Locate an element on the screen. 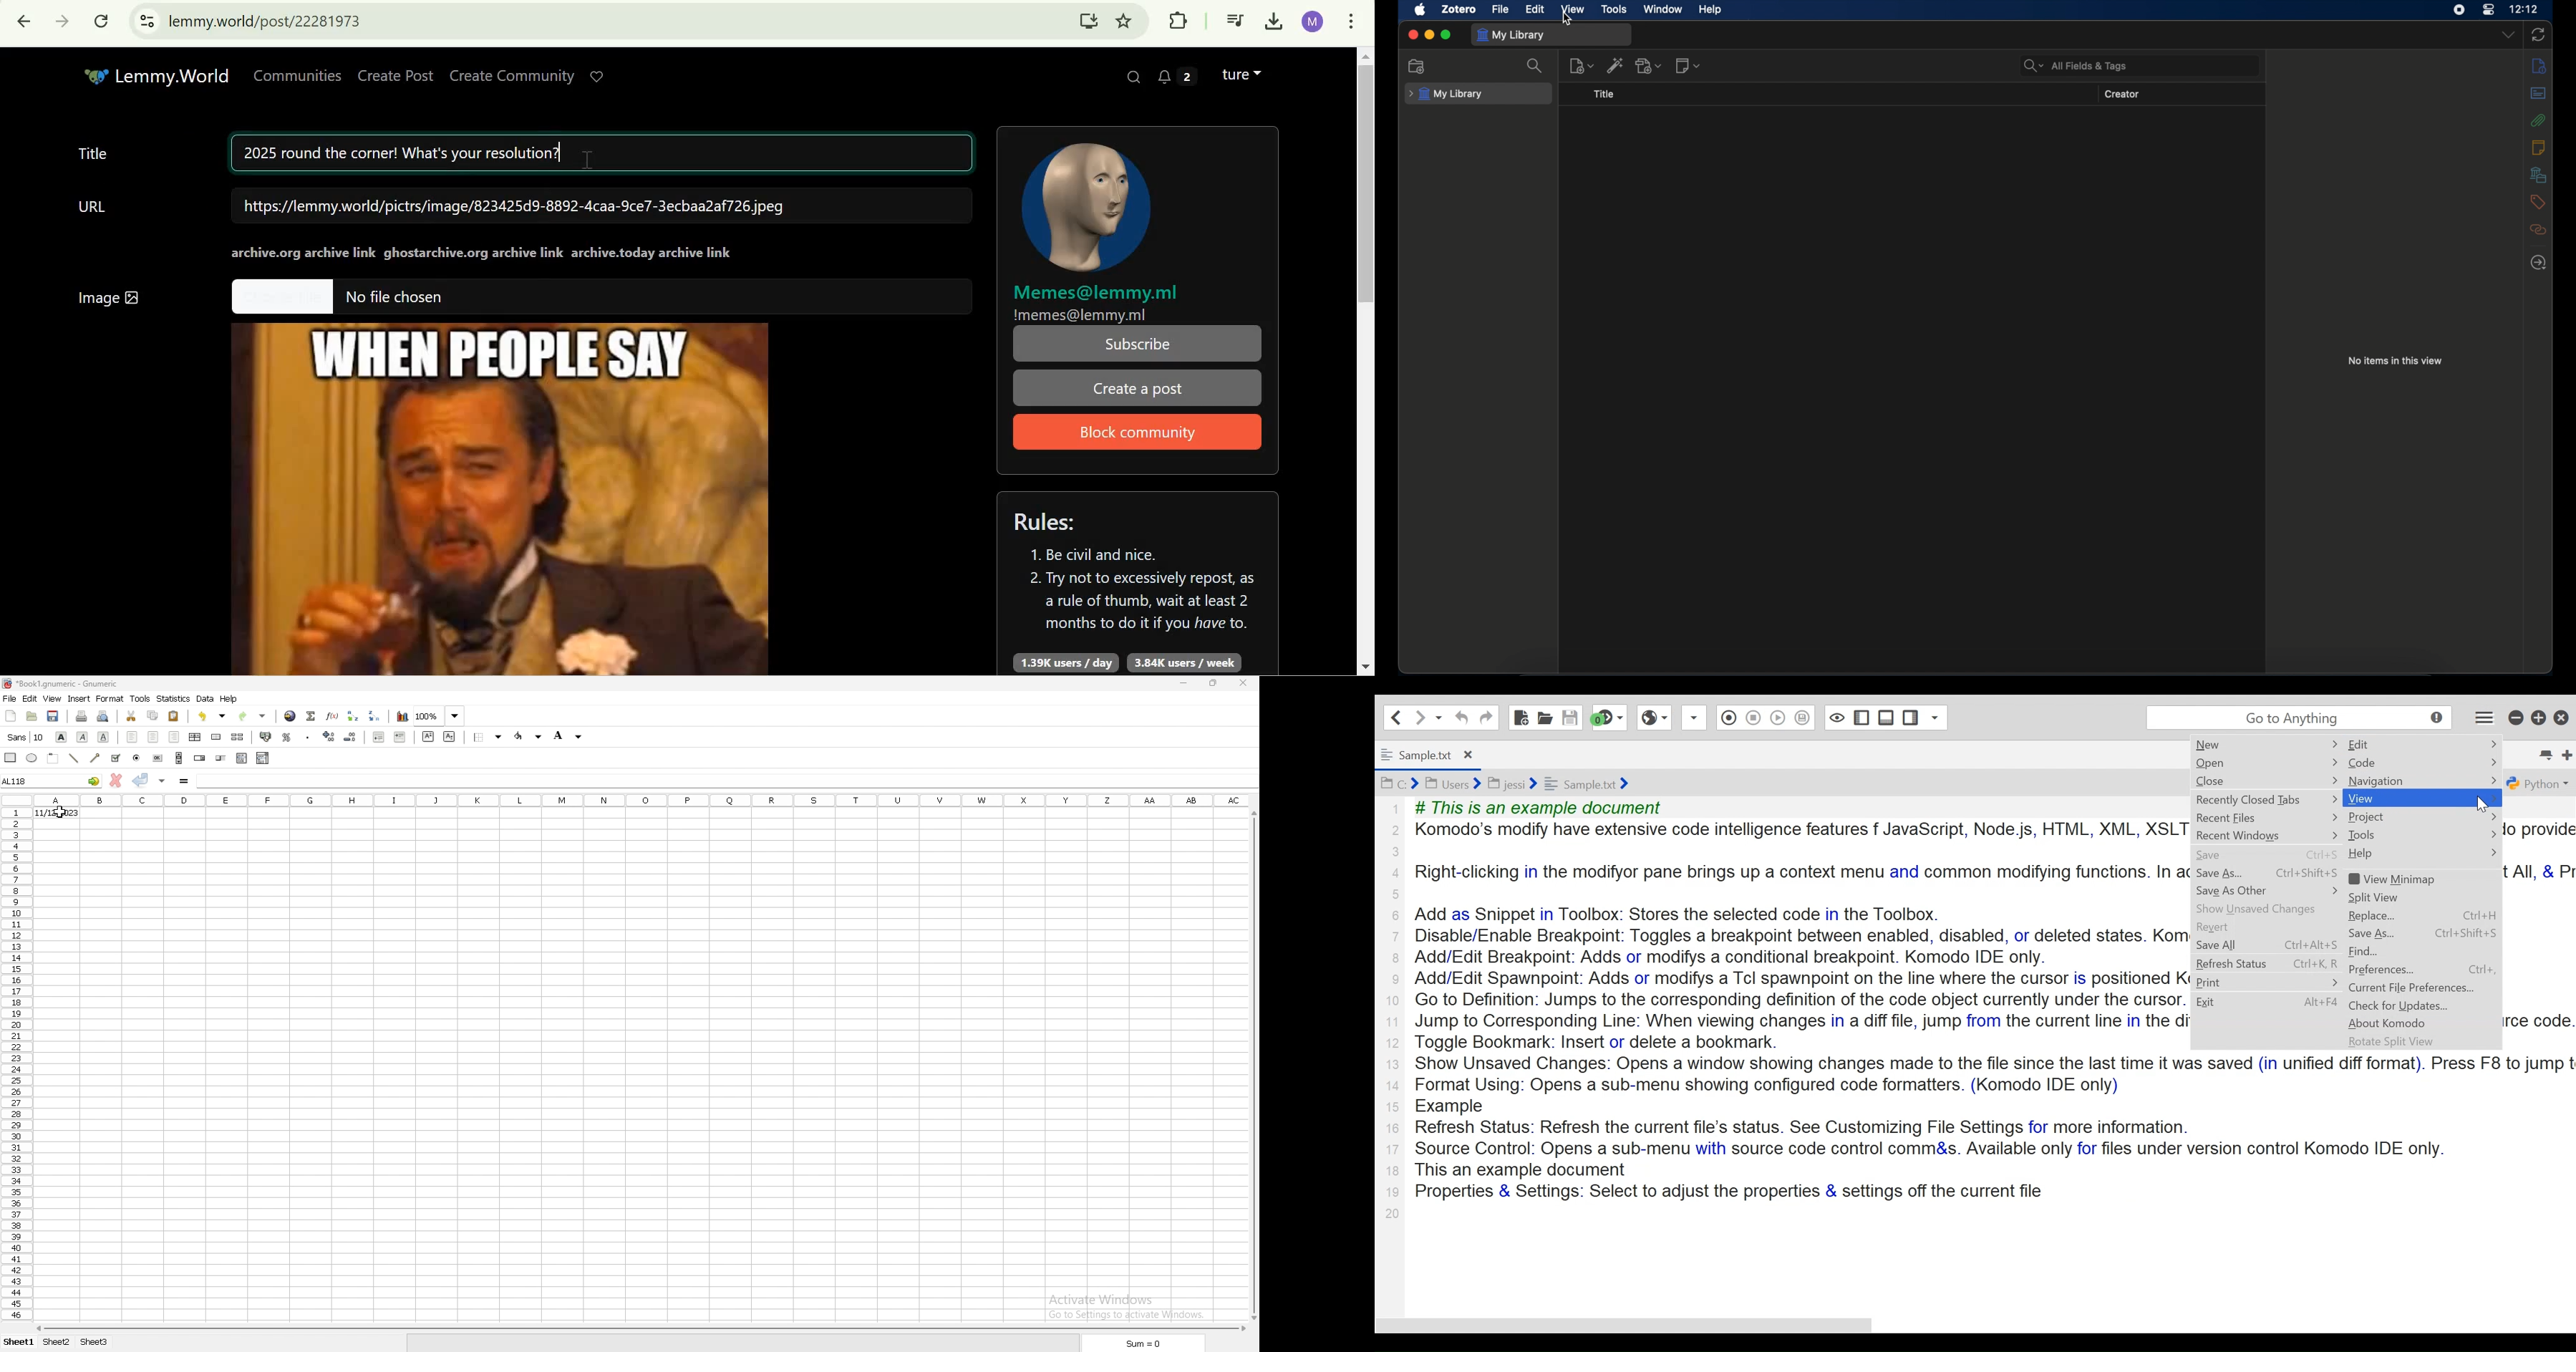 The image size is (2576, 1372). libraries is located at coordinates (2539, 175).